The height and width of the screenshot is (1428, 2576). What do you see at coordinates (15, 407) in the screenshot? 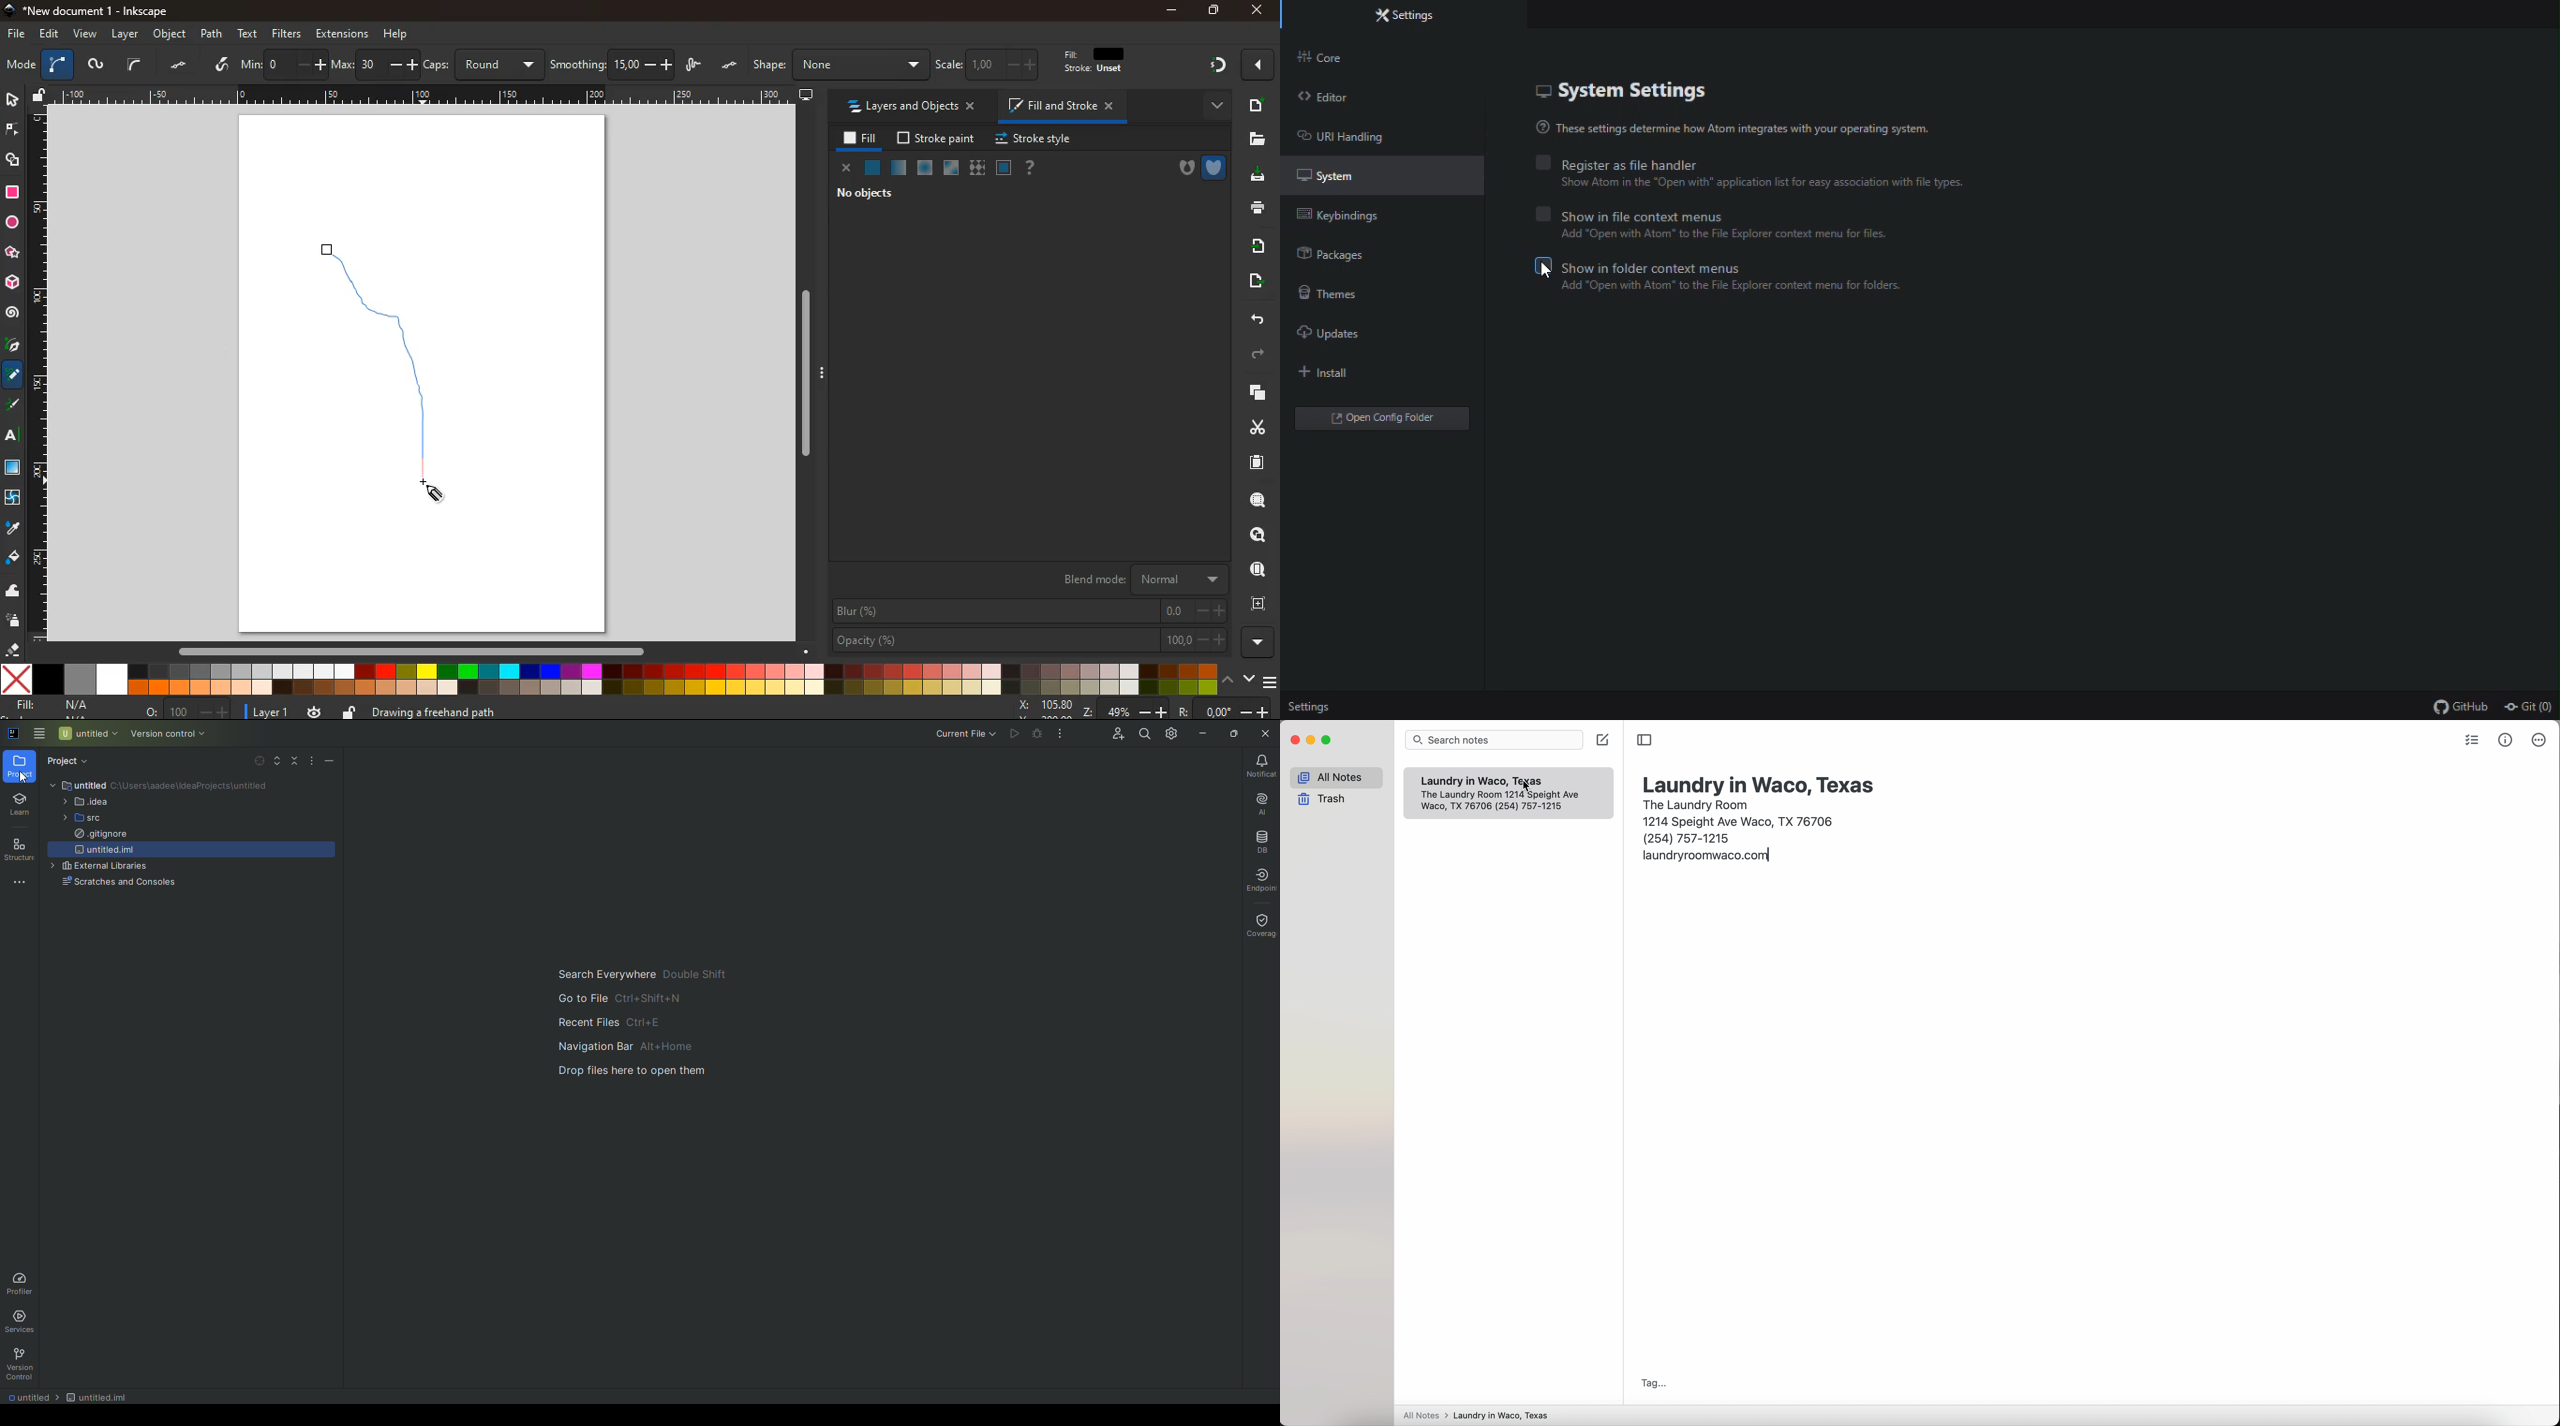
I see `pencil tool` at bounding box center [15, 407].